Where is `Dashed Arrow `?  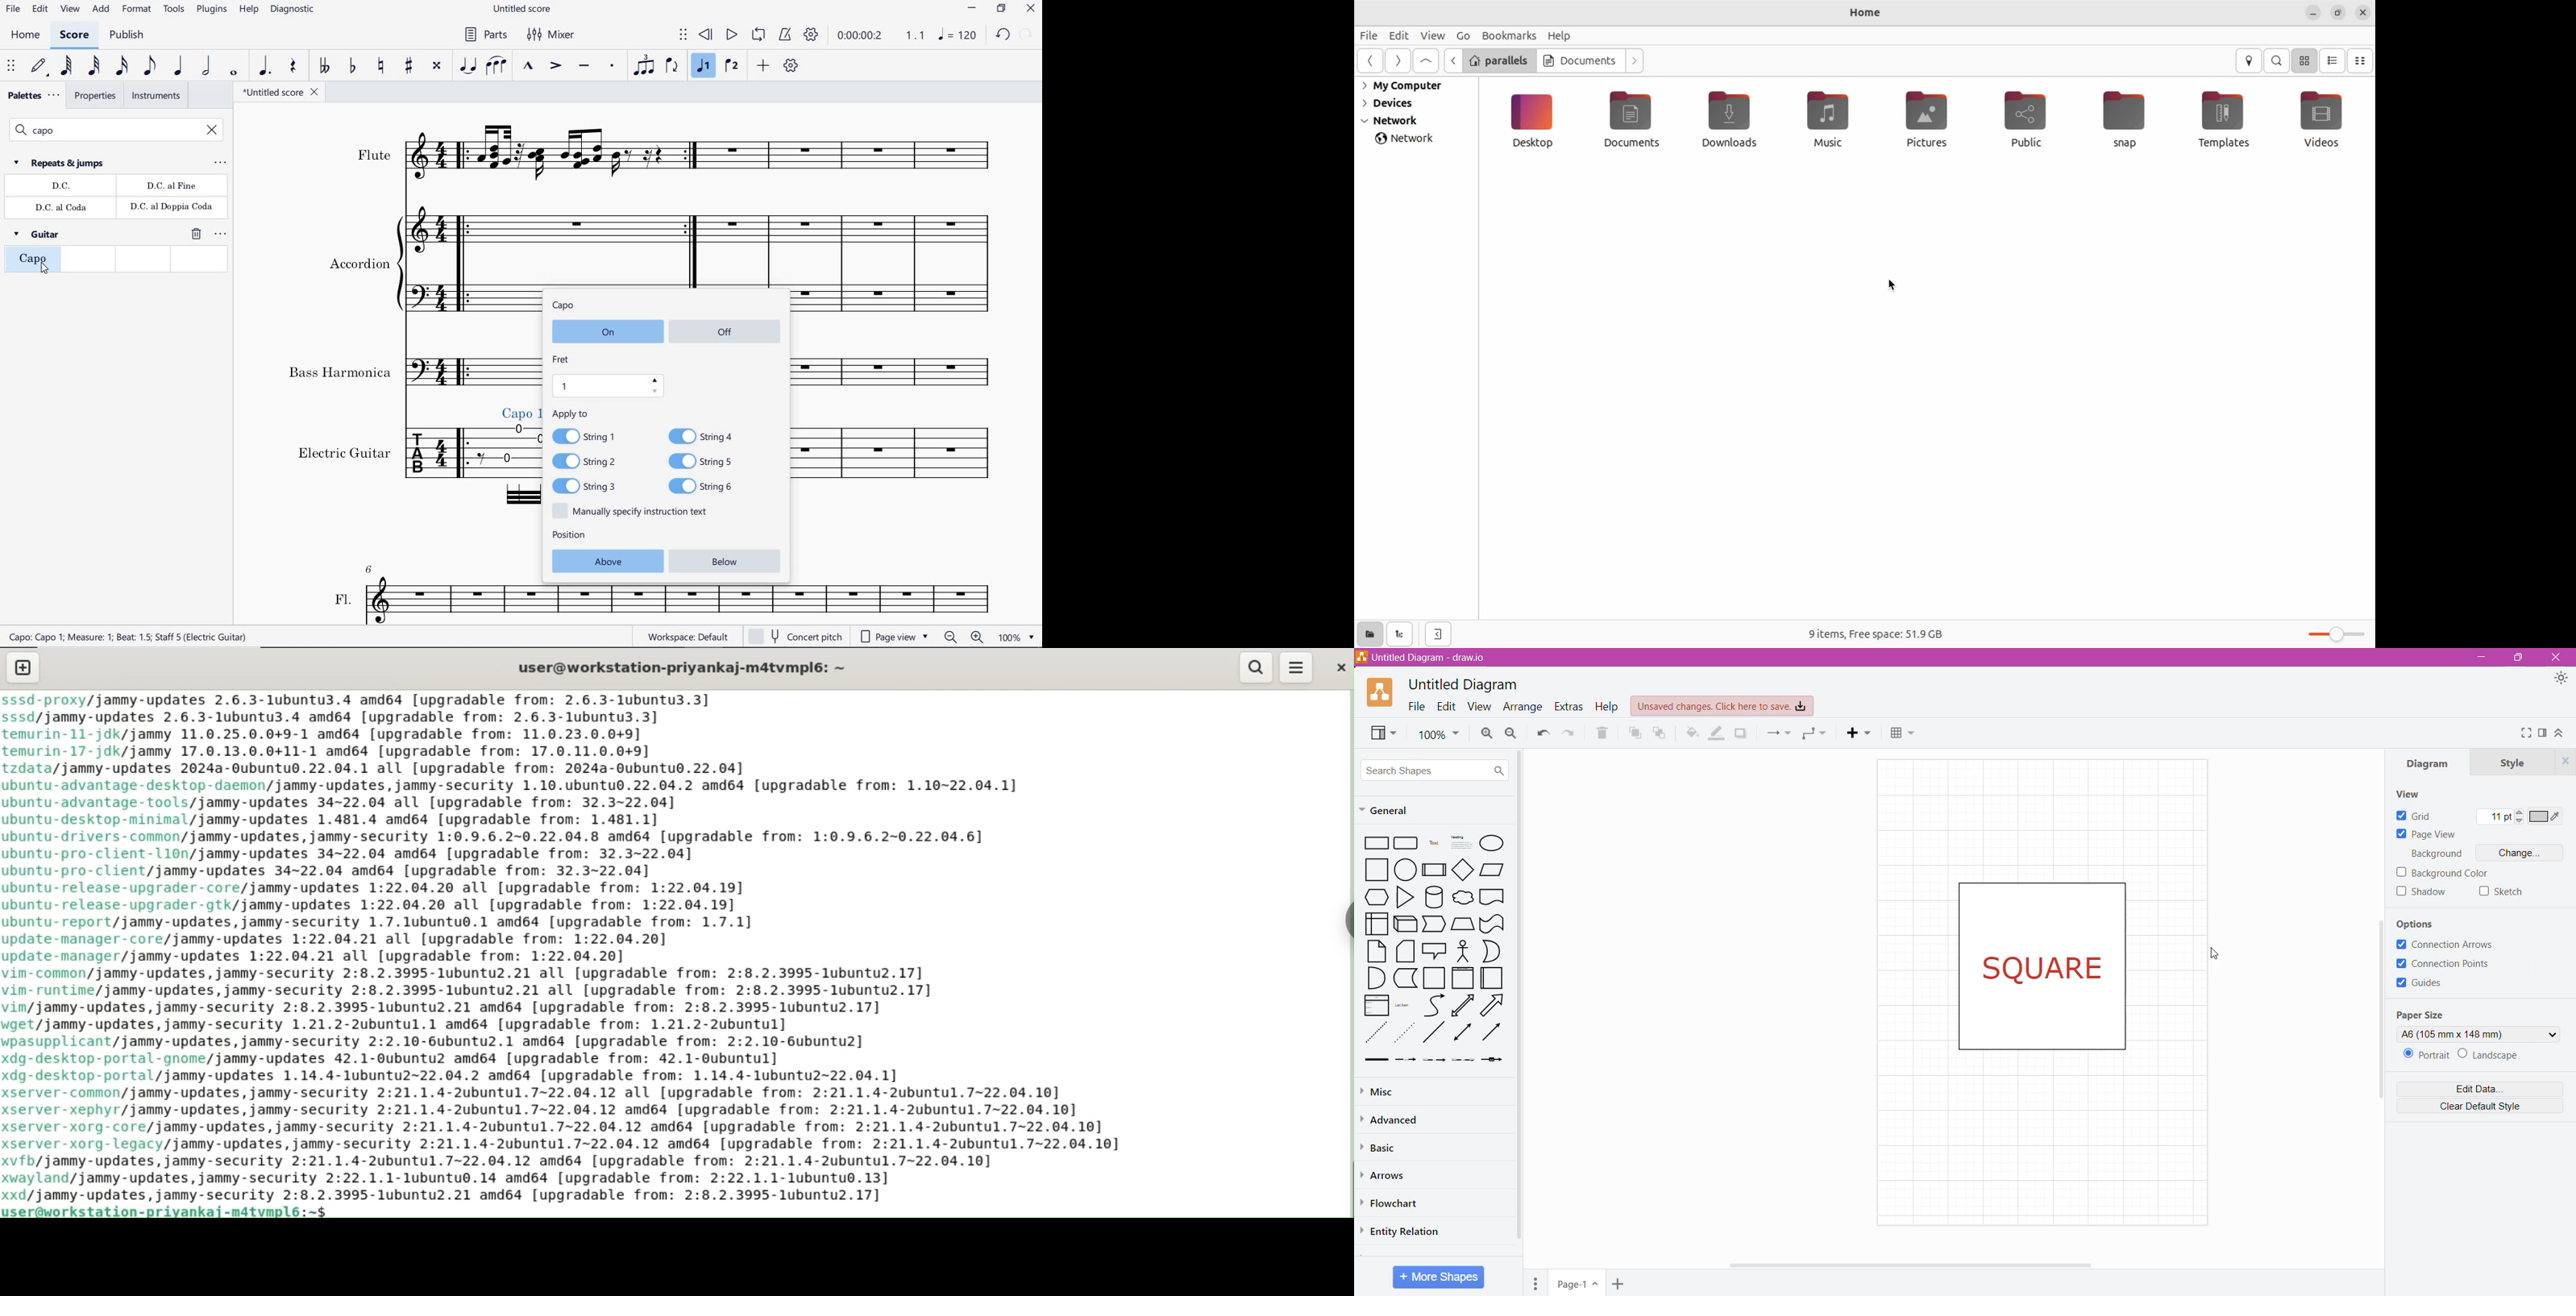
Dashed Arrow  is located at coordinates (1405, 1059).